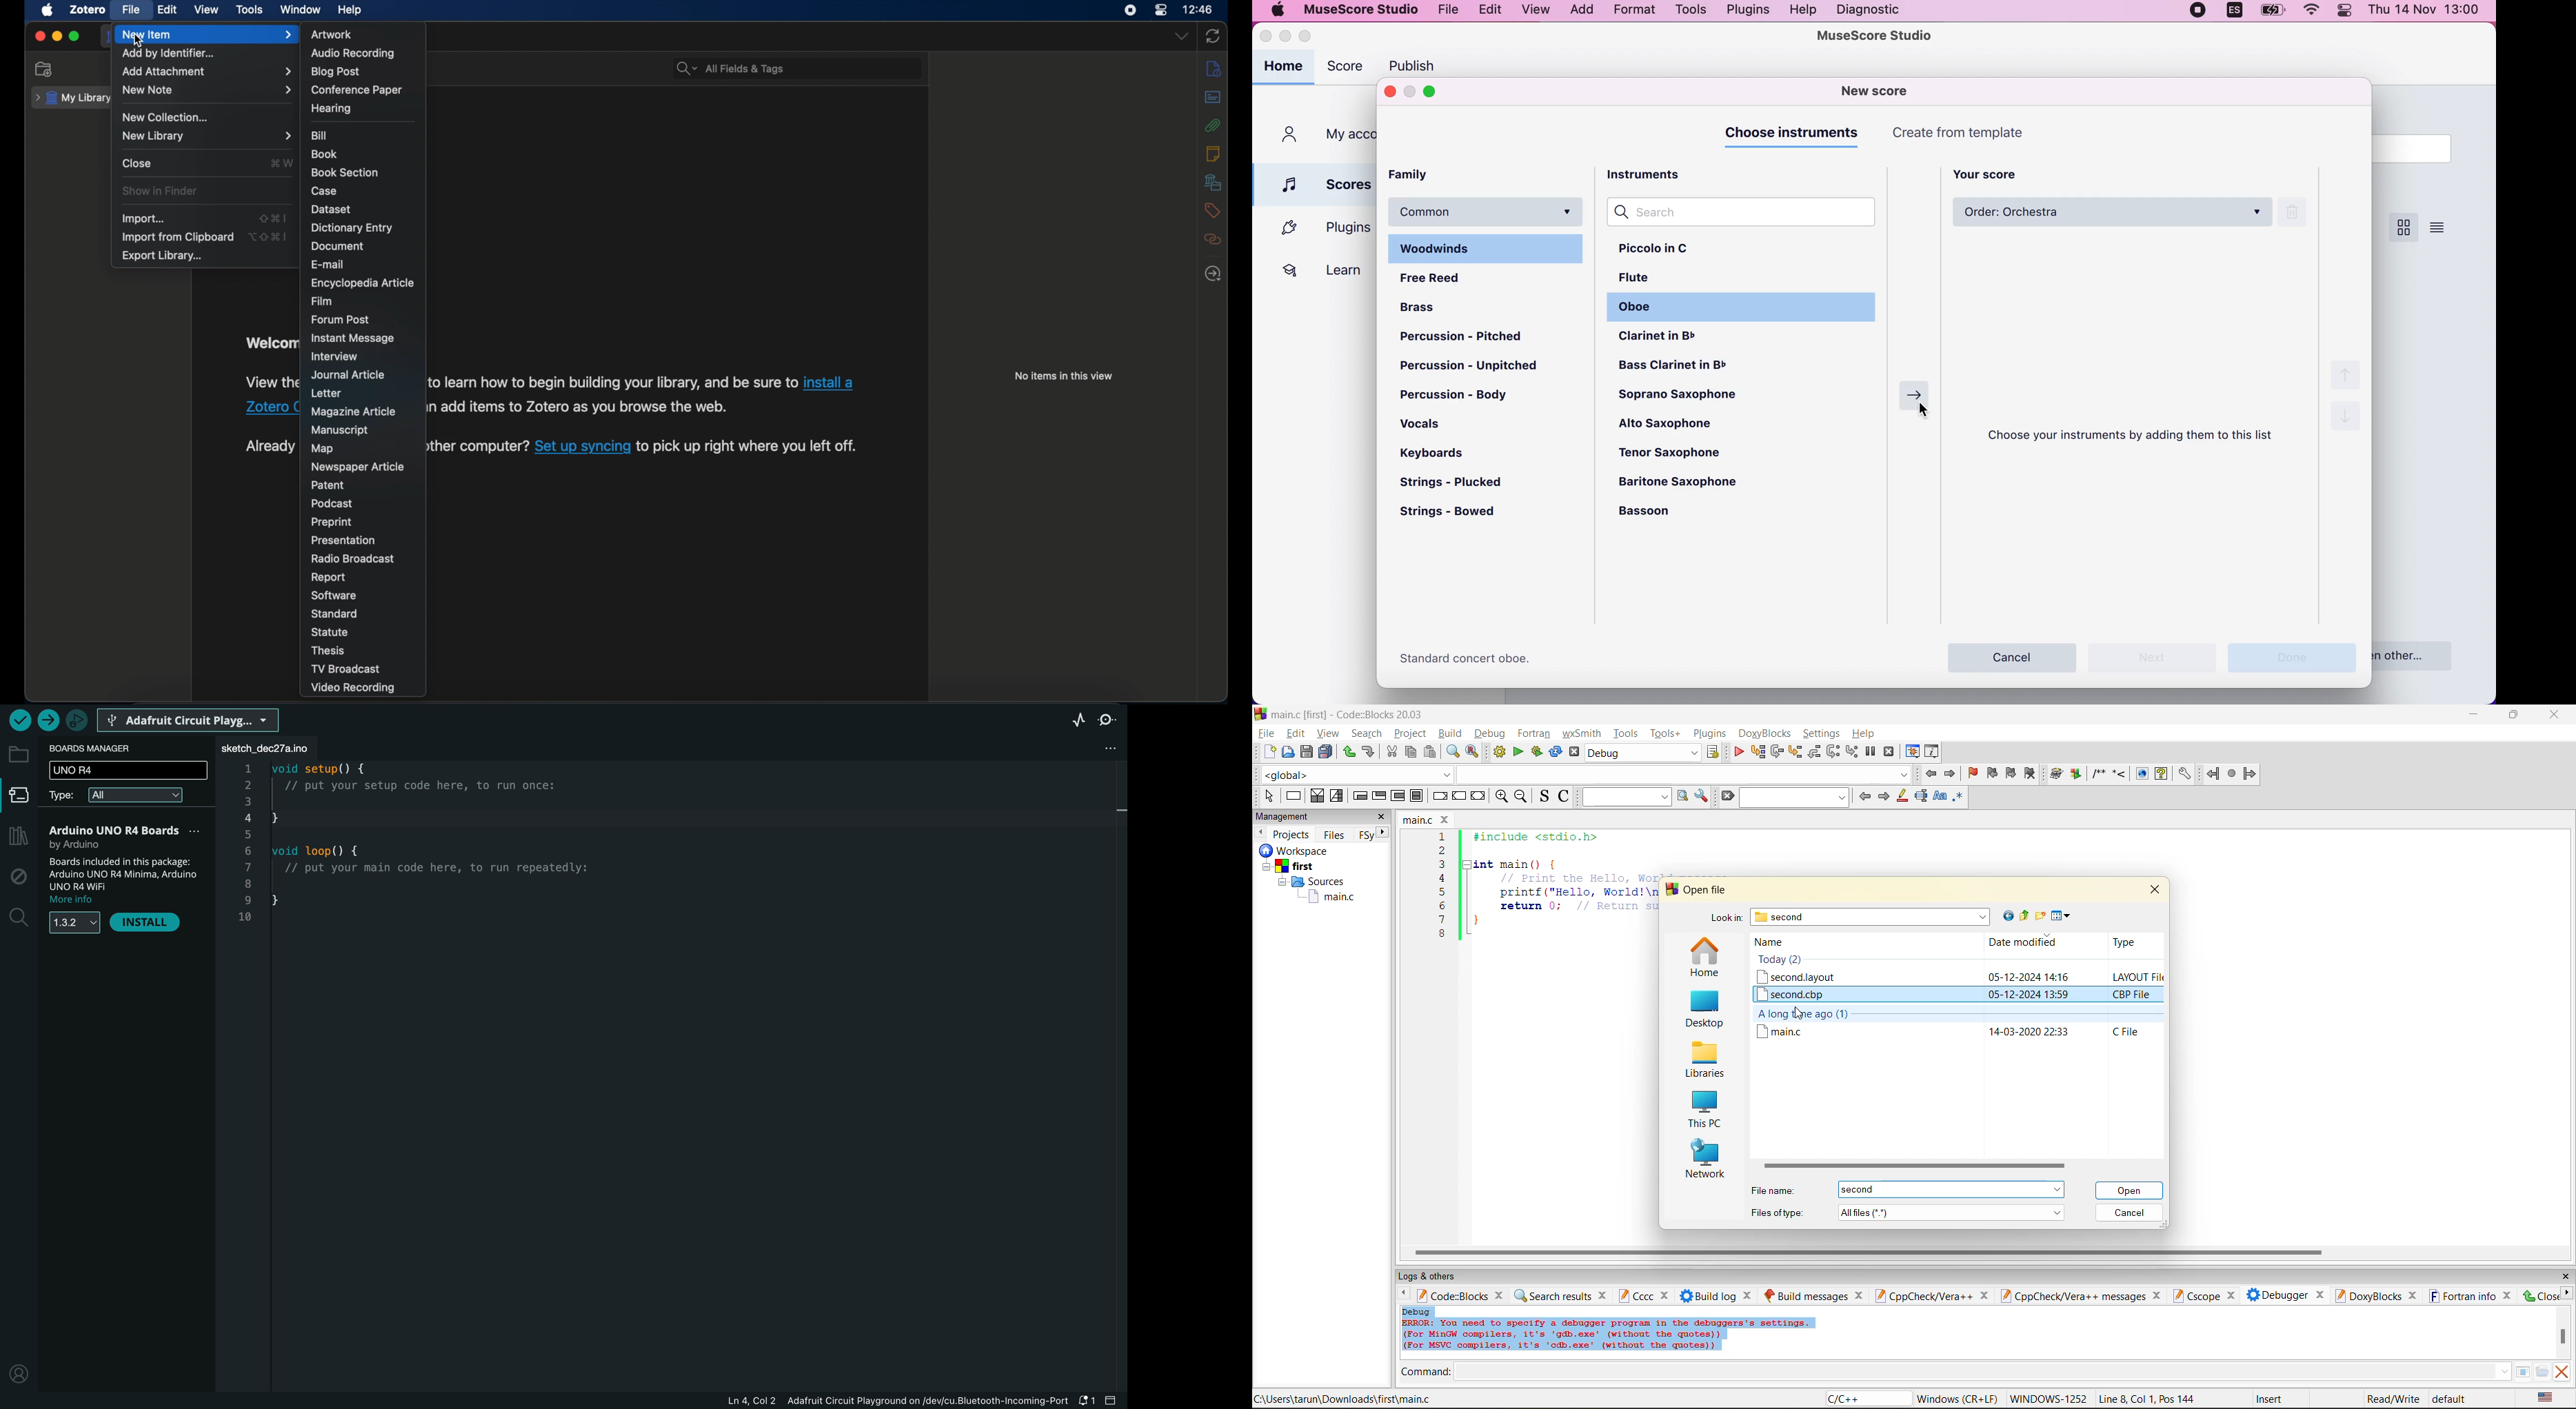  Describe the element at coordinates (1703, 1111) in the screenshot. I see `this pc` at that location.